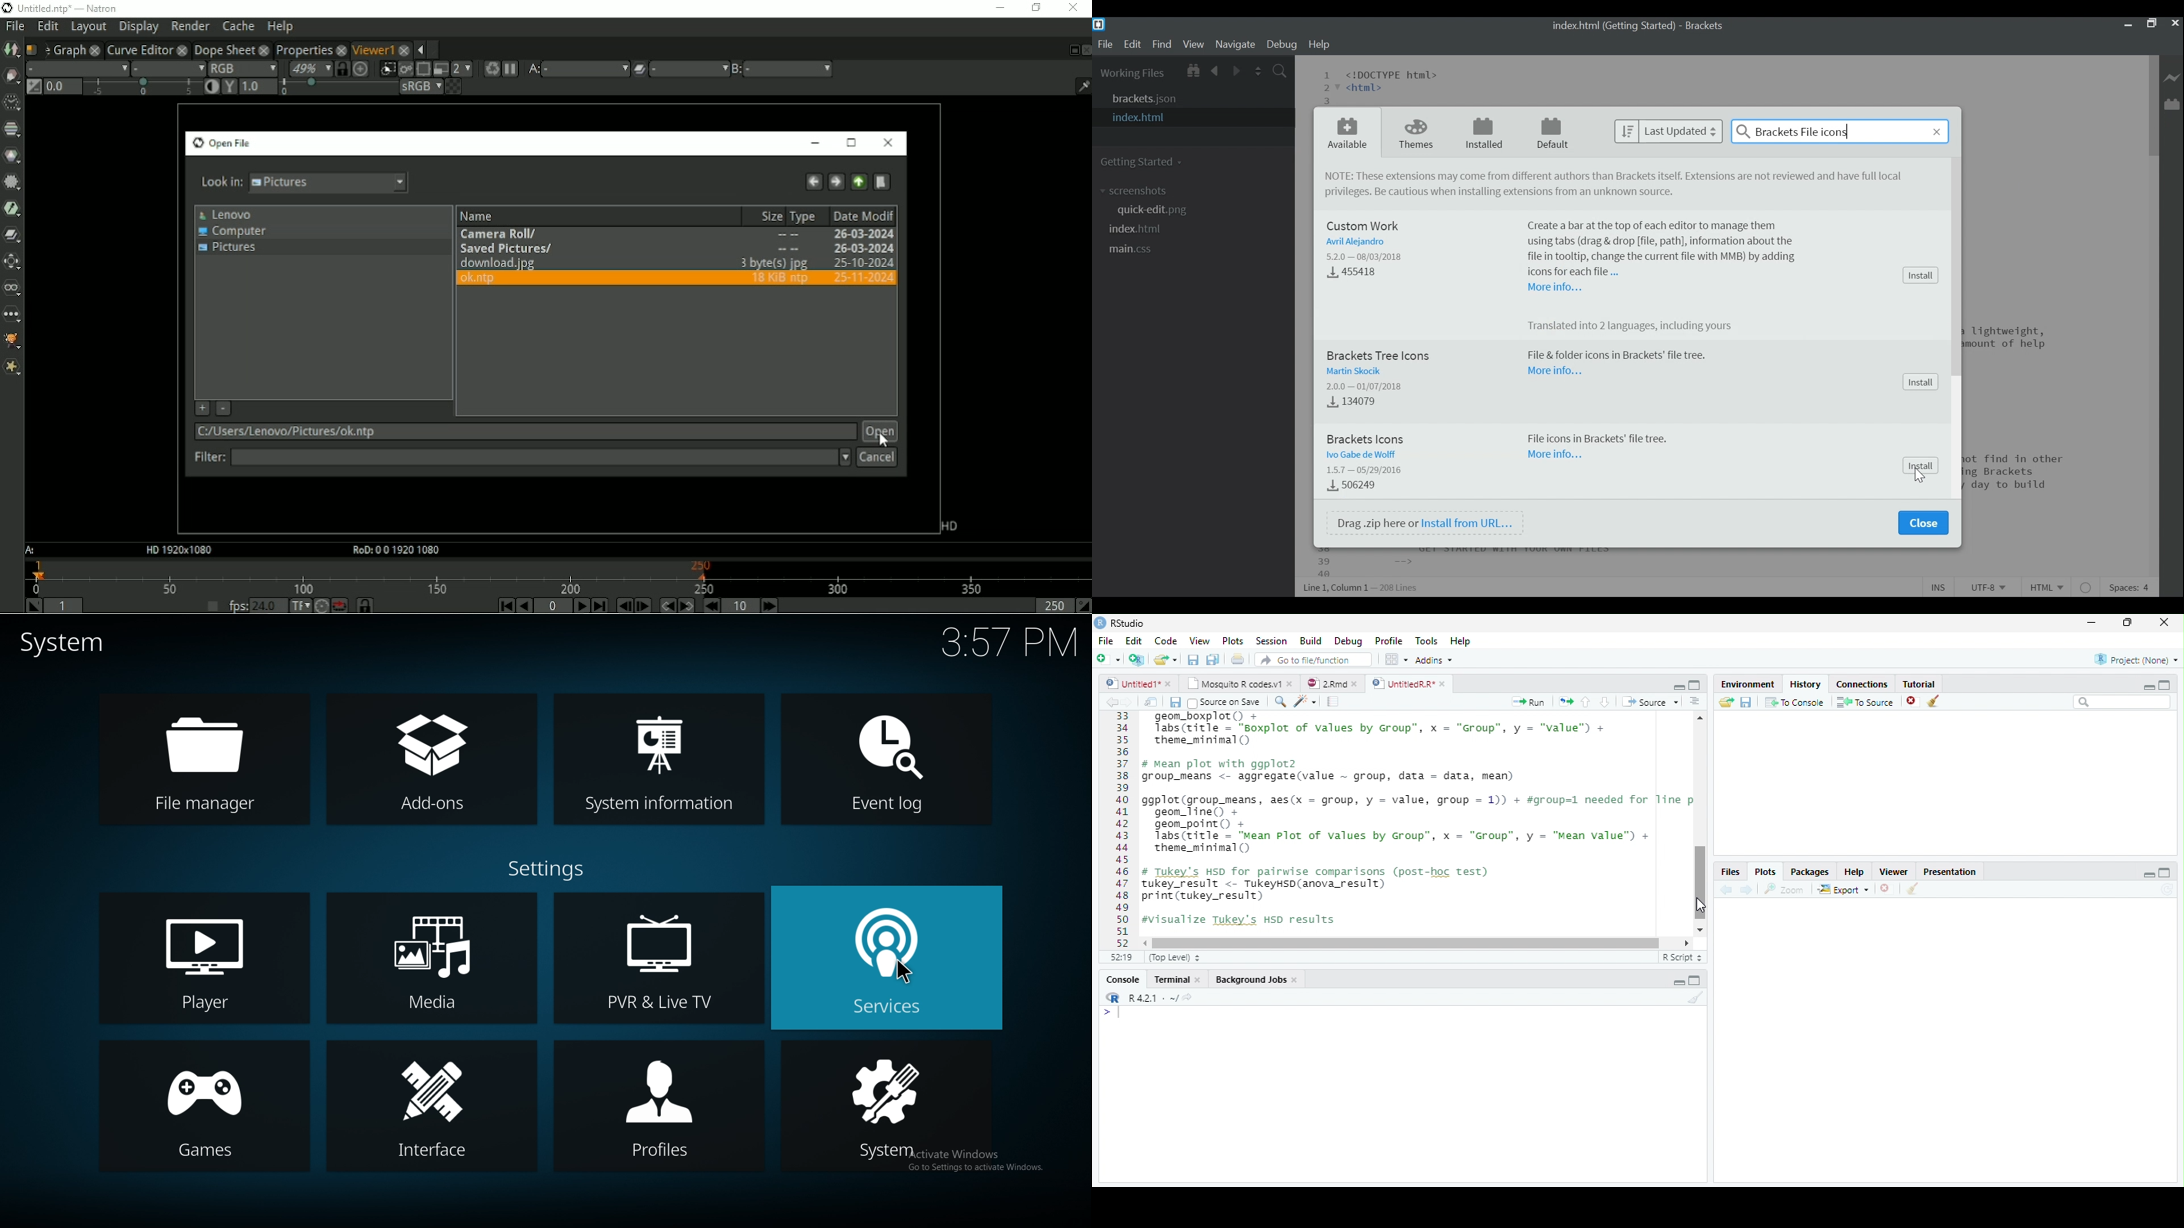 The height and width of the screenshot is (1232, 2184). What do you see at coordinates (877, 458) in the screenshot?
I see `Cancel` at bounding box center [877, 458].